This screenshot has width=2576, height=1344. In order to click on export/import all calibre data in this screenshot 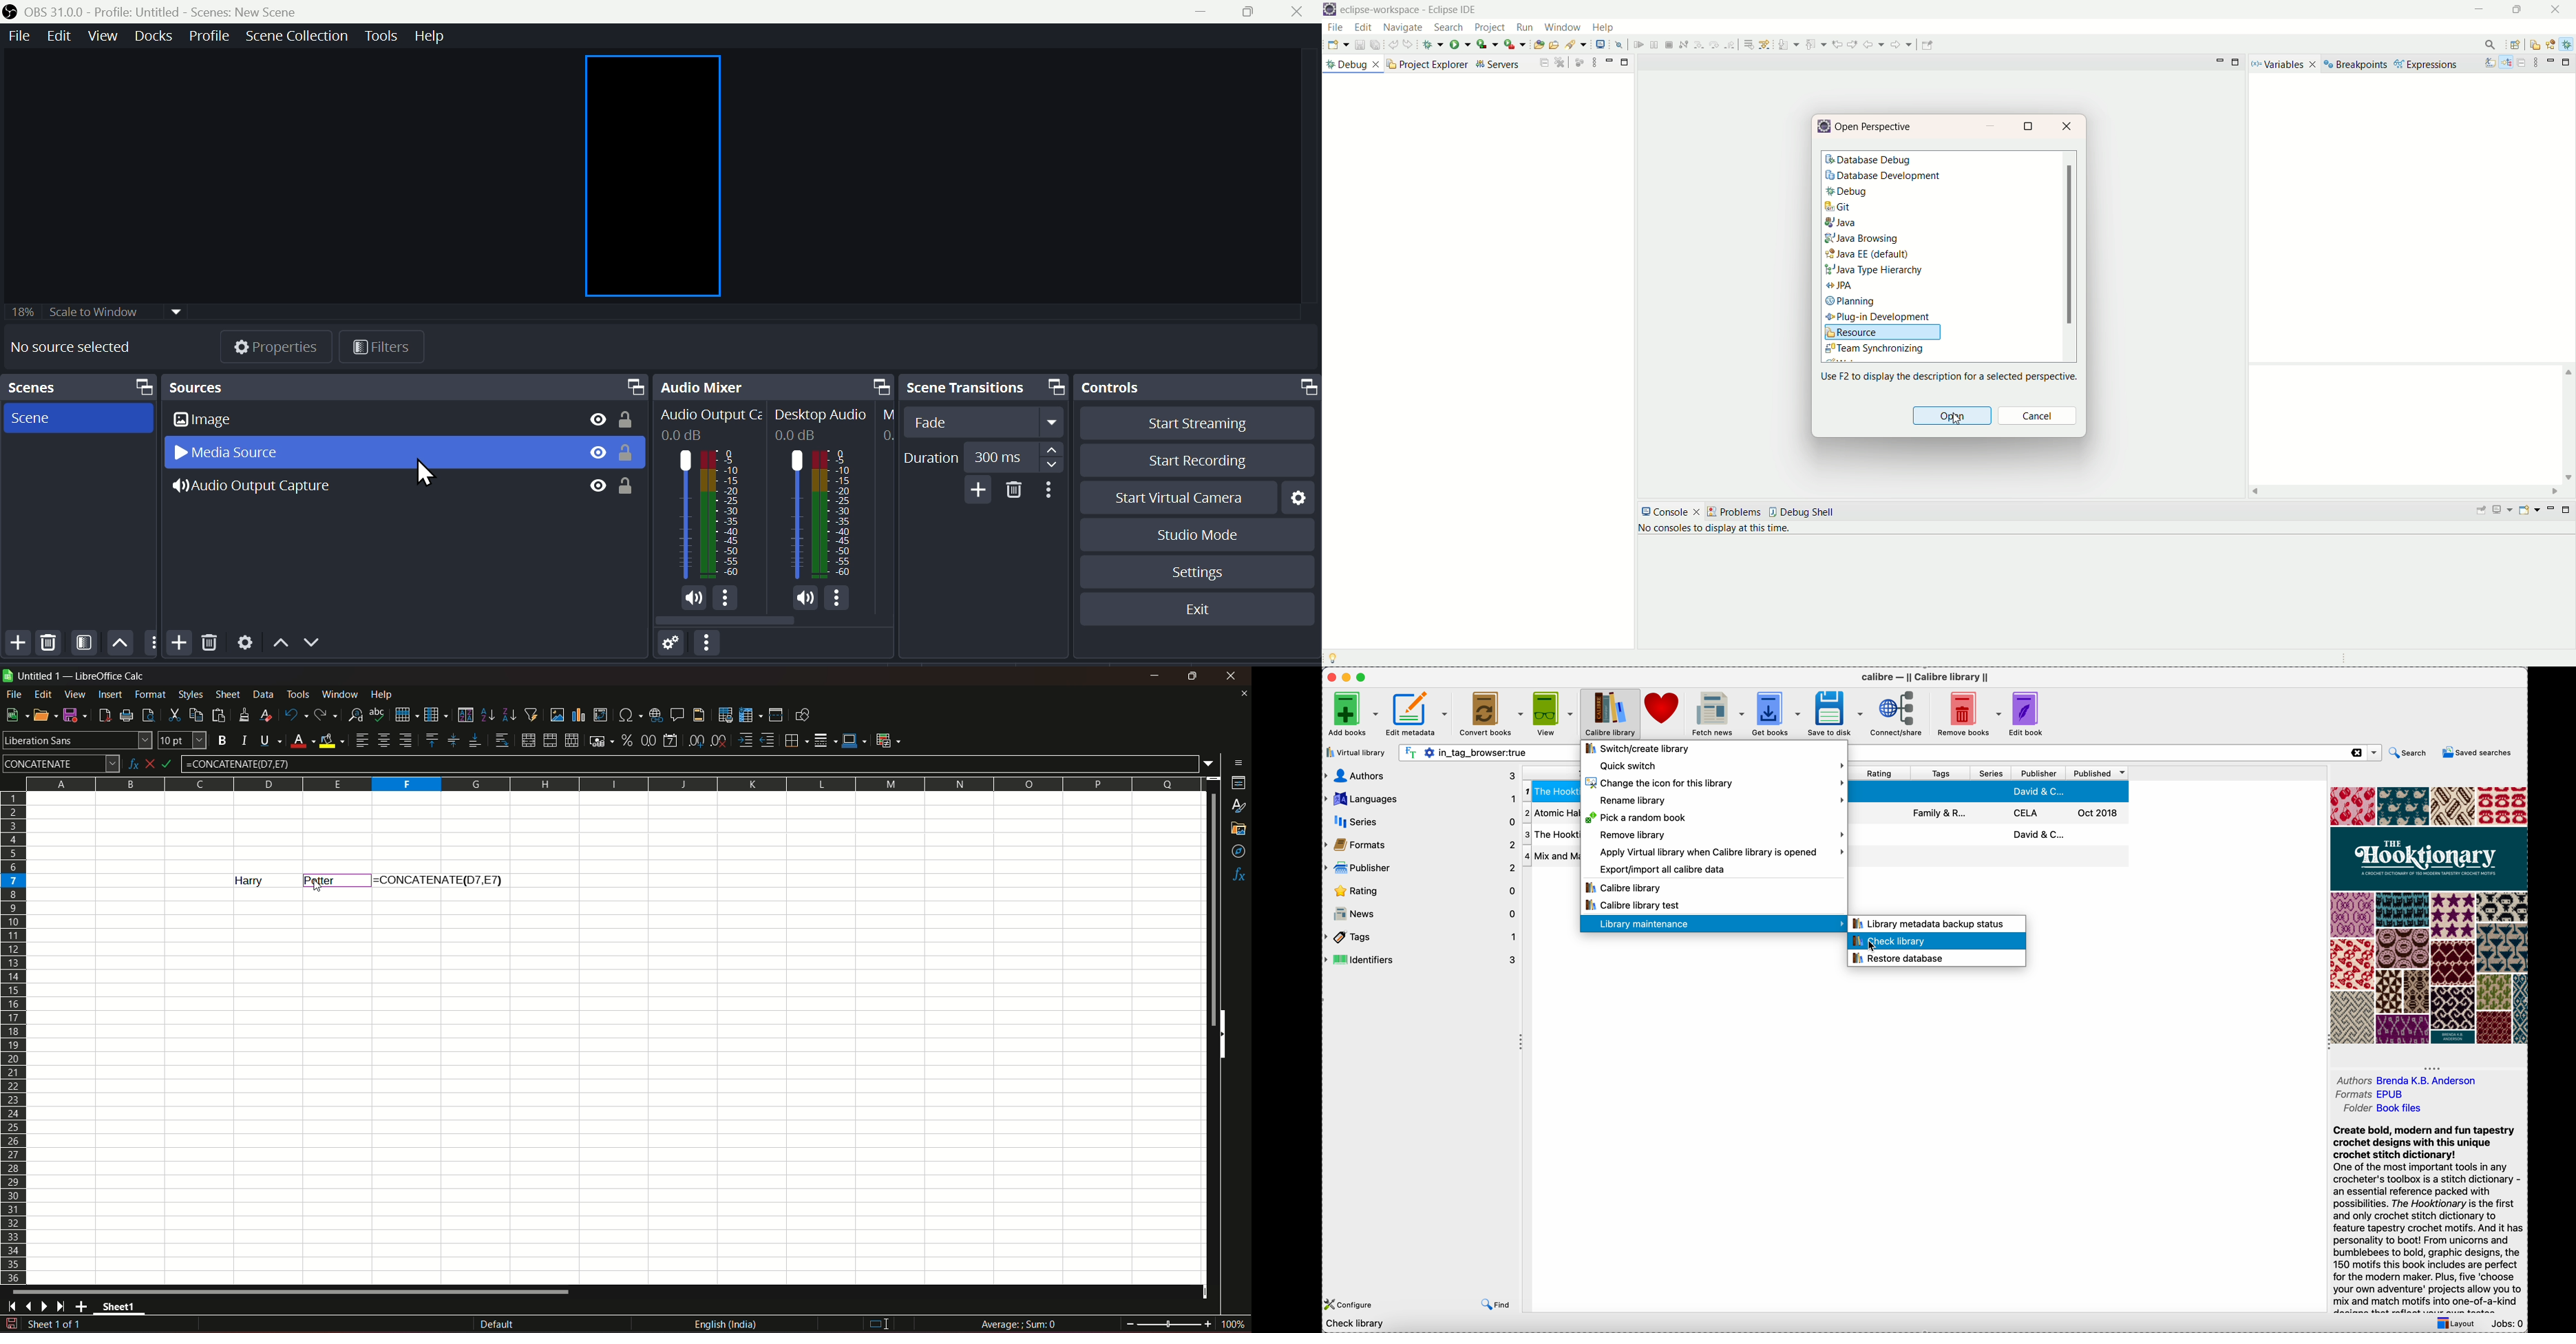, I will do `click(1662, 867)`.